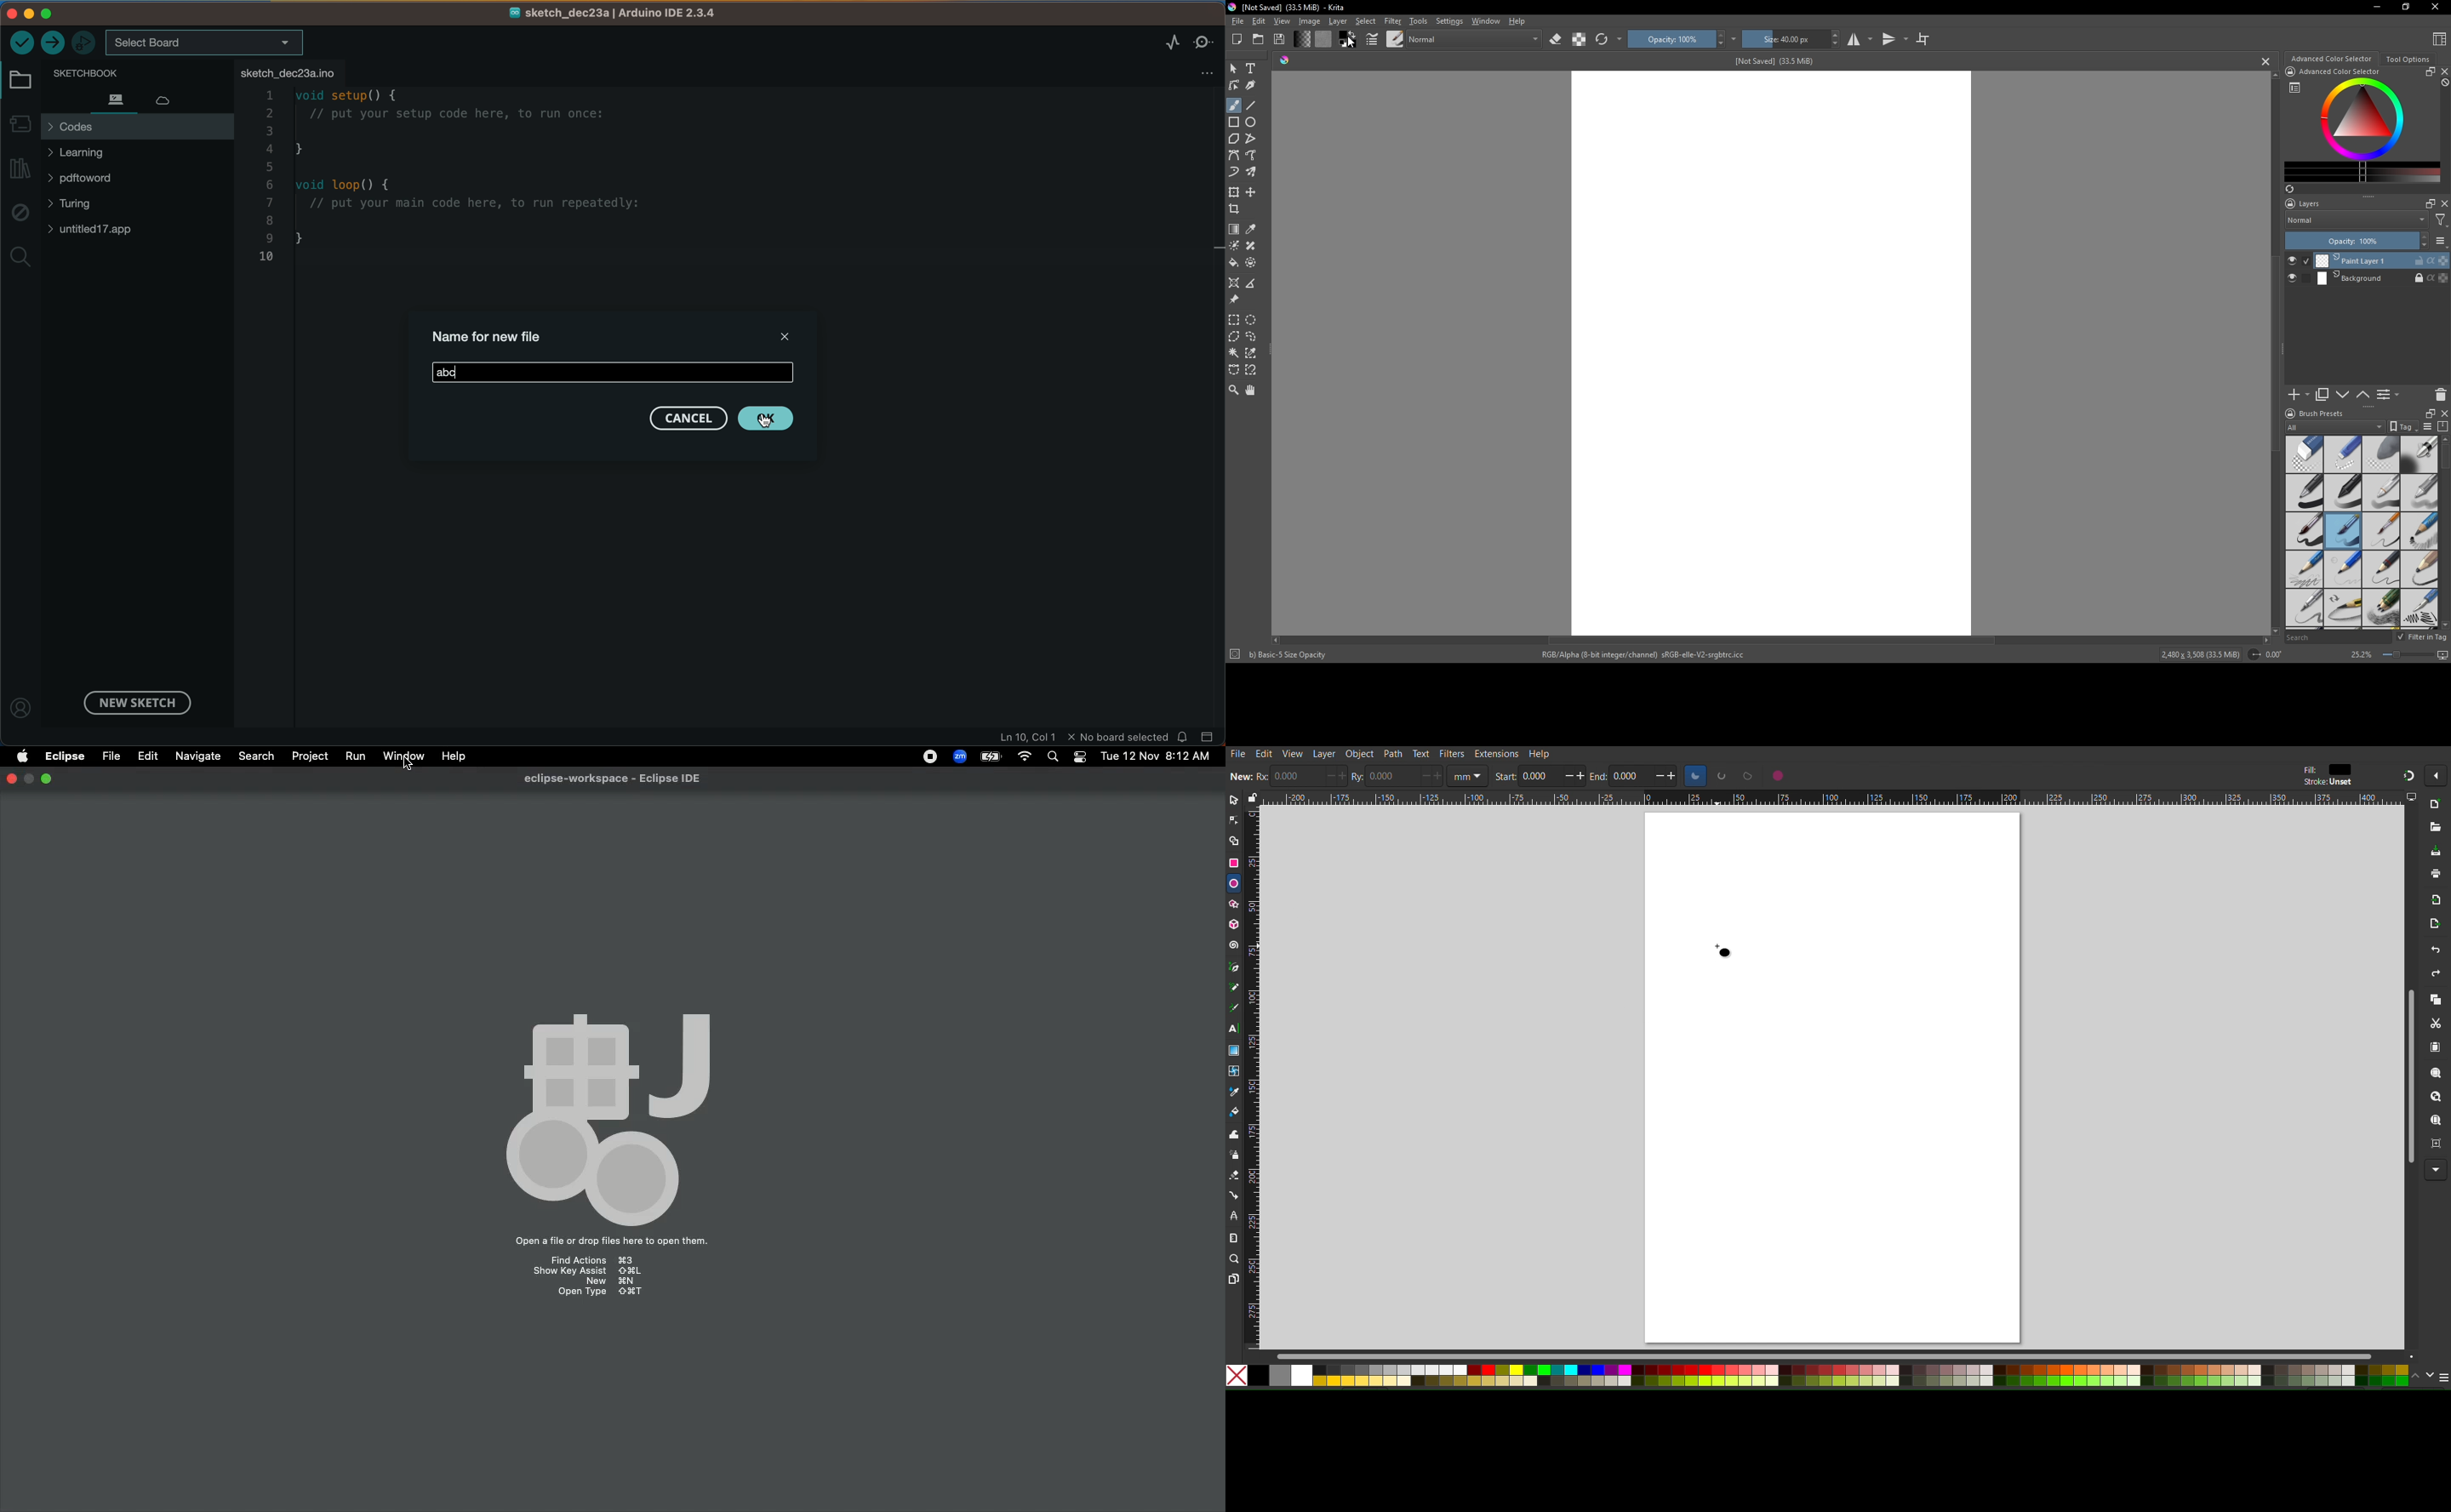 The height and width of the screenshot is (1512, 2464). What do you see at coordinates (2305, 770) in the screenshot?
I see `fill` at bounding box center [2305, 770].